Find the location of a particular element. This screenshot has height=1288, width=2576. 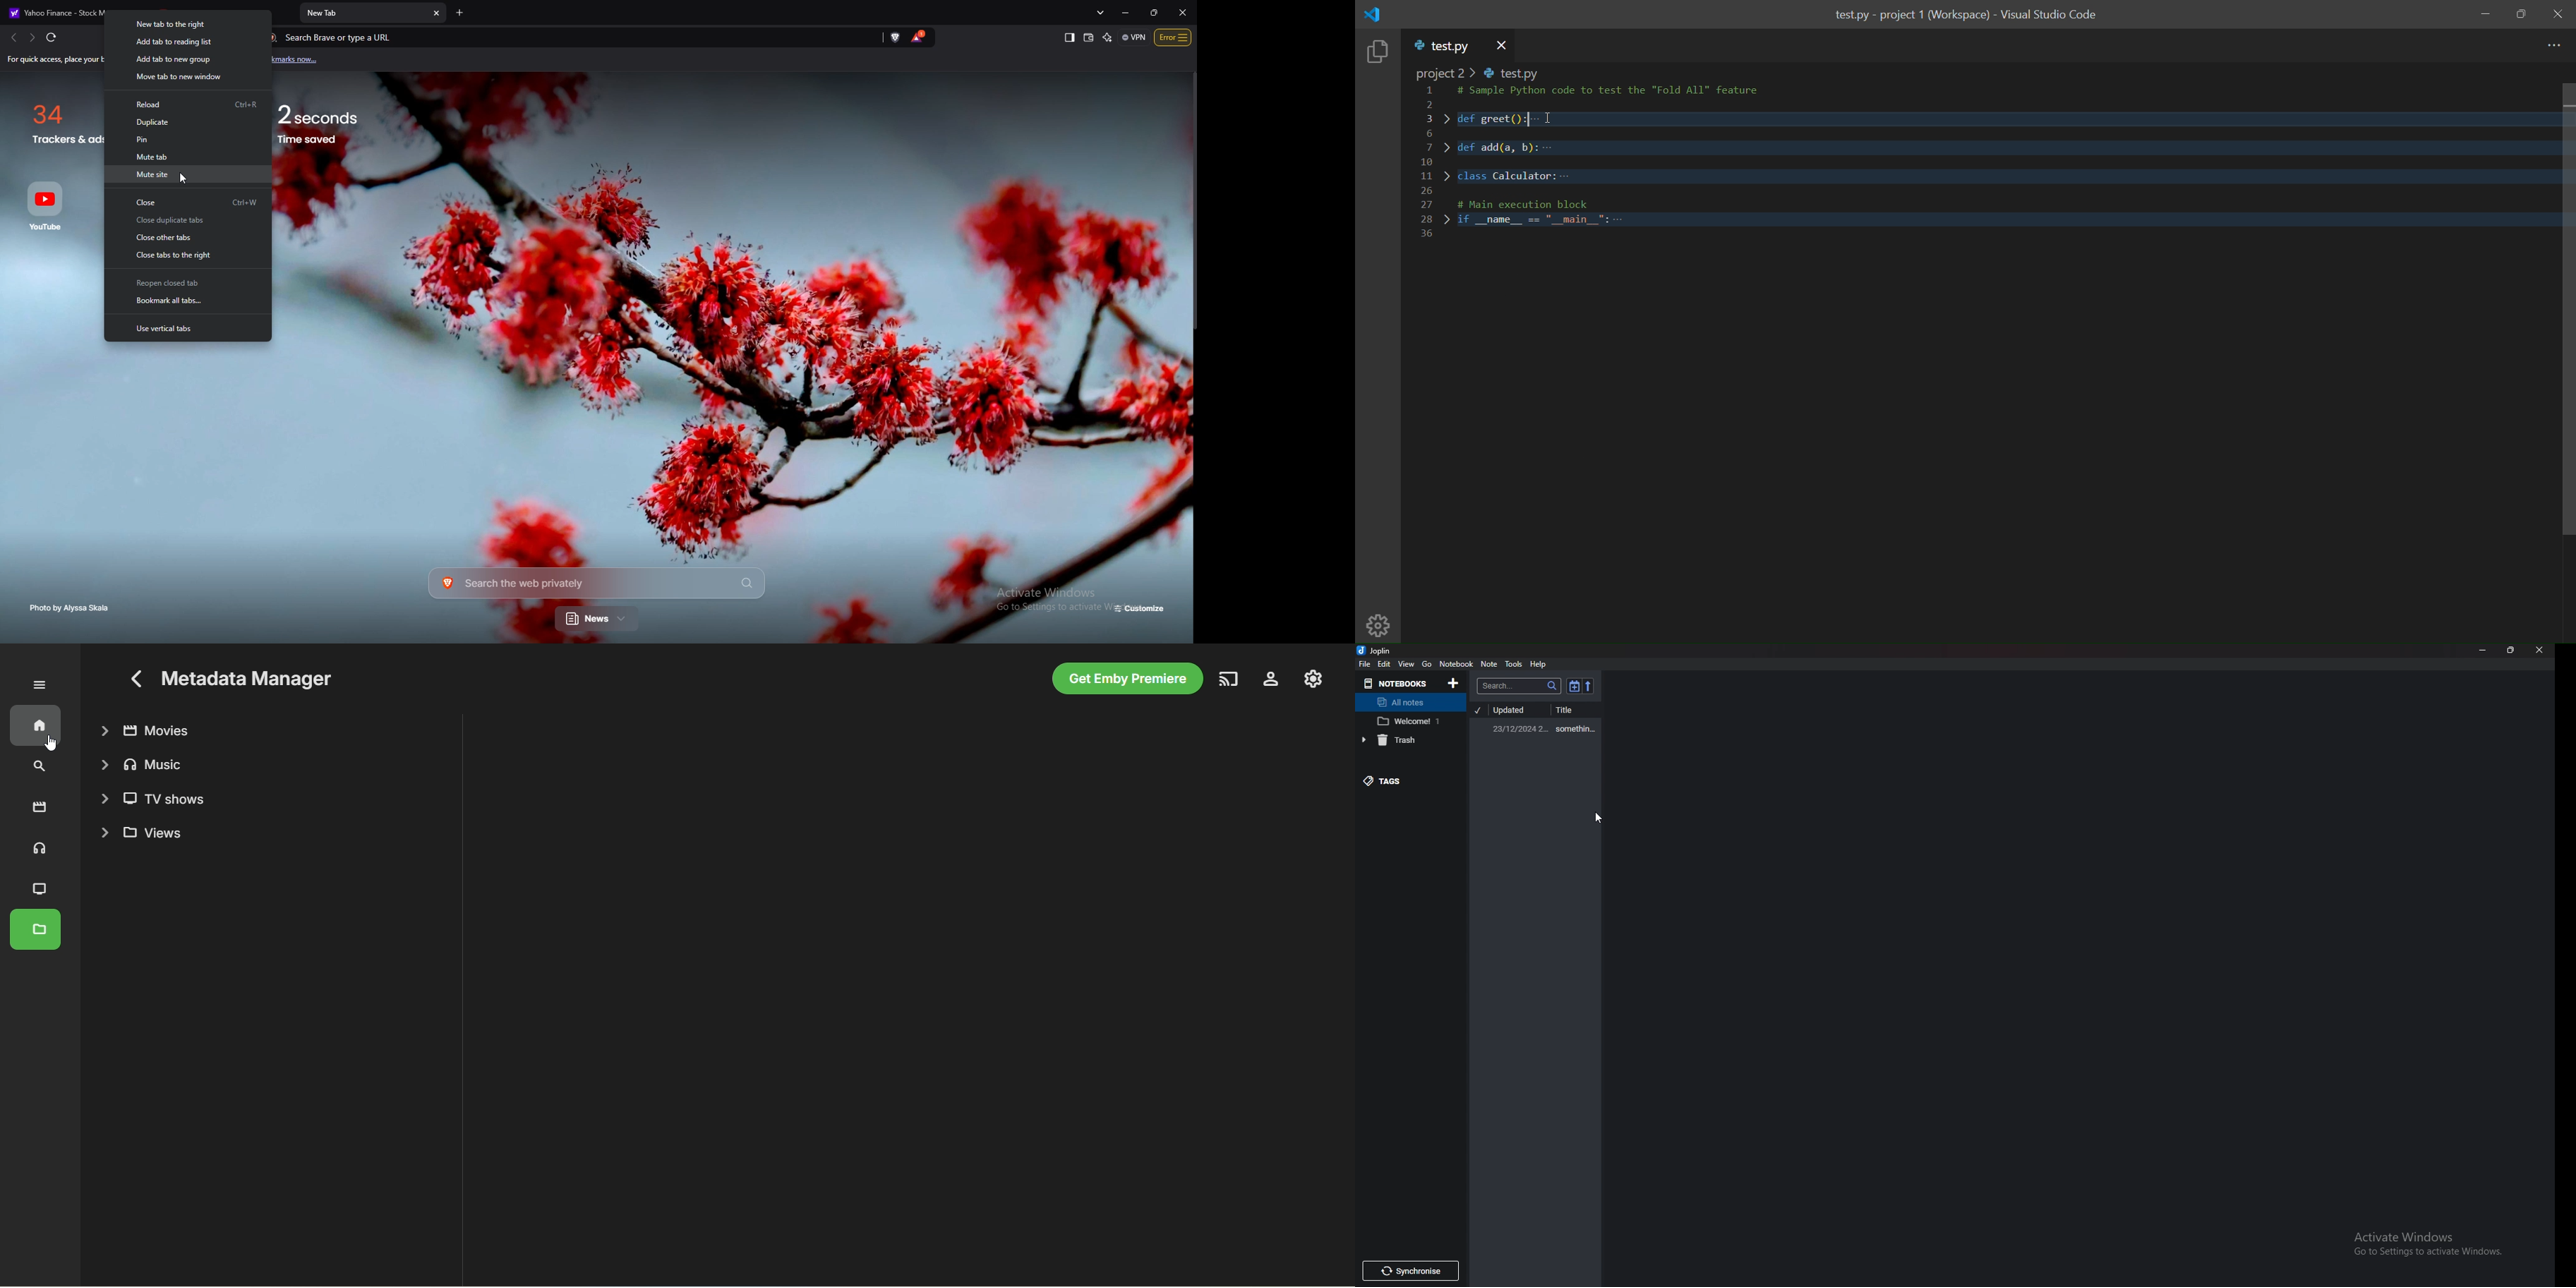

Updated is located at coordinates (1517, 710).